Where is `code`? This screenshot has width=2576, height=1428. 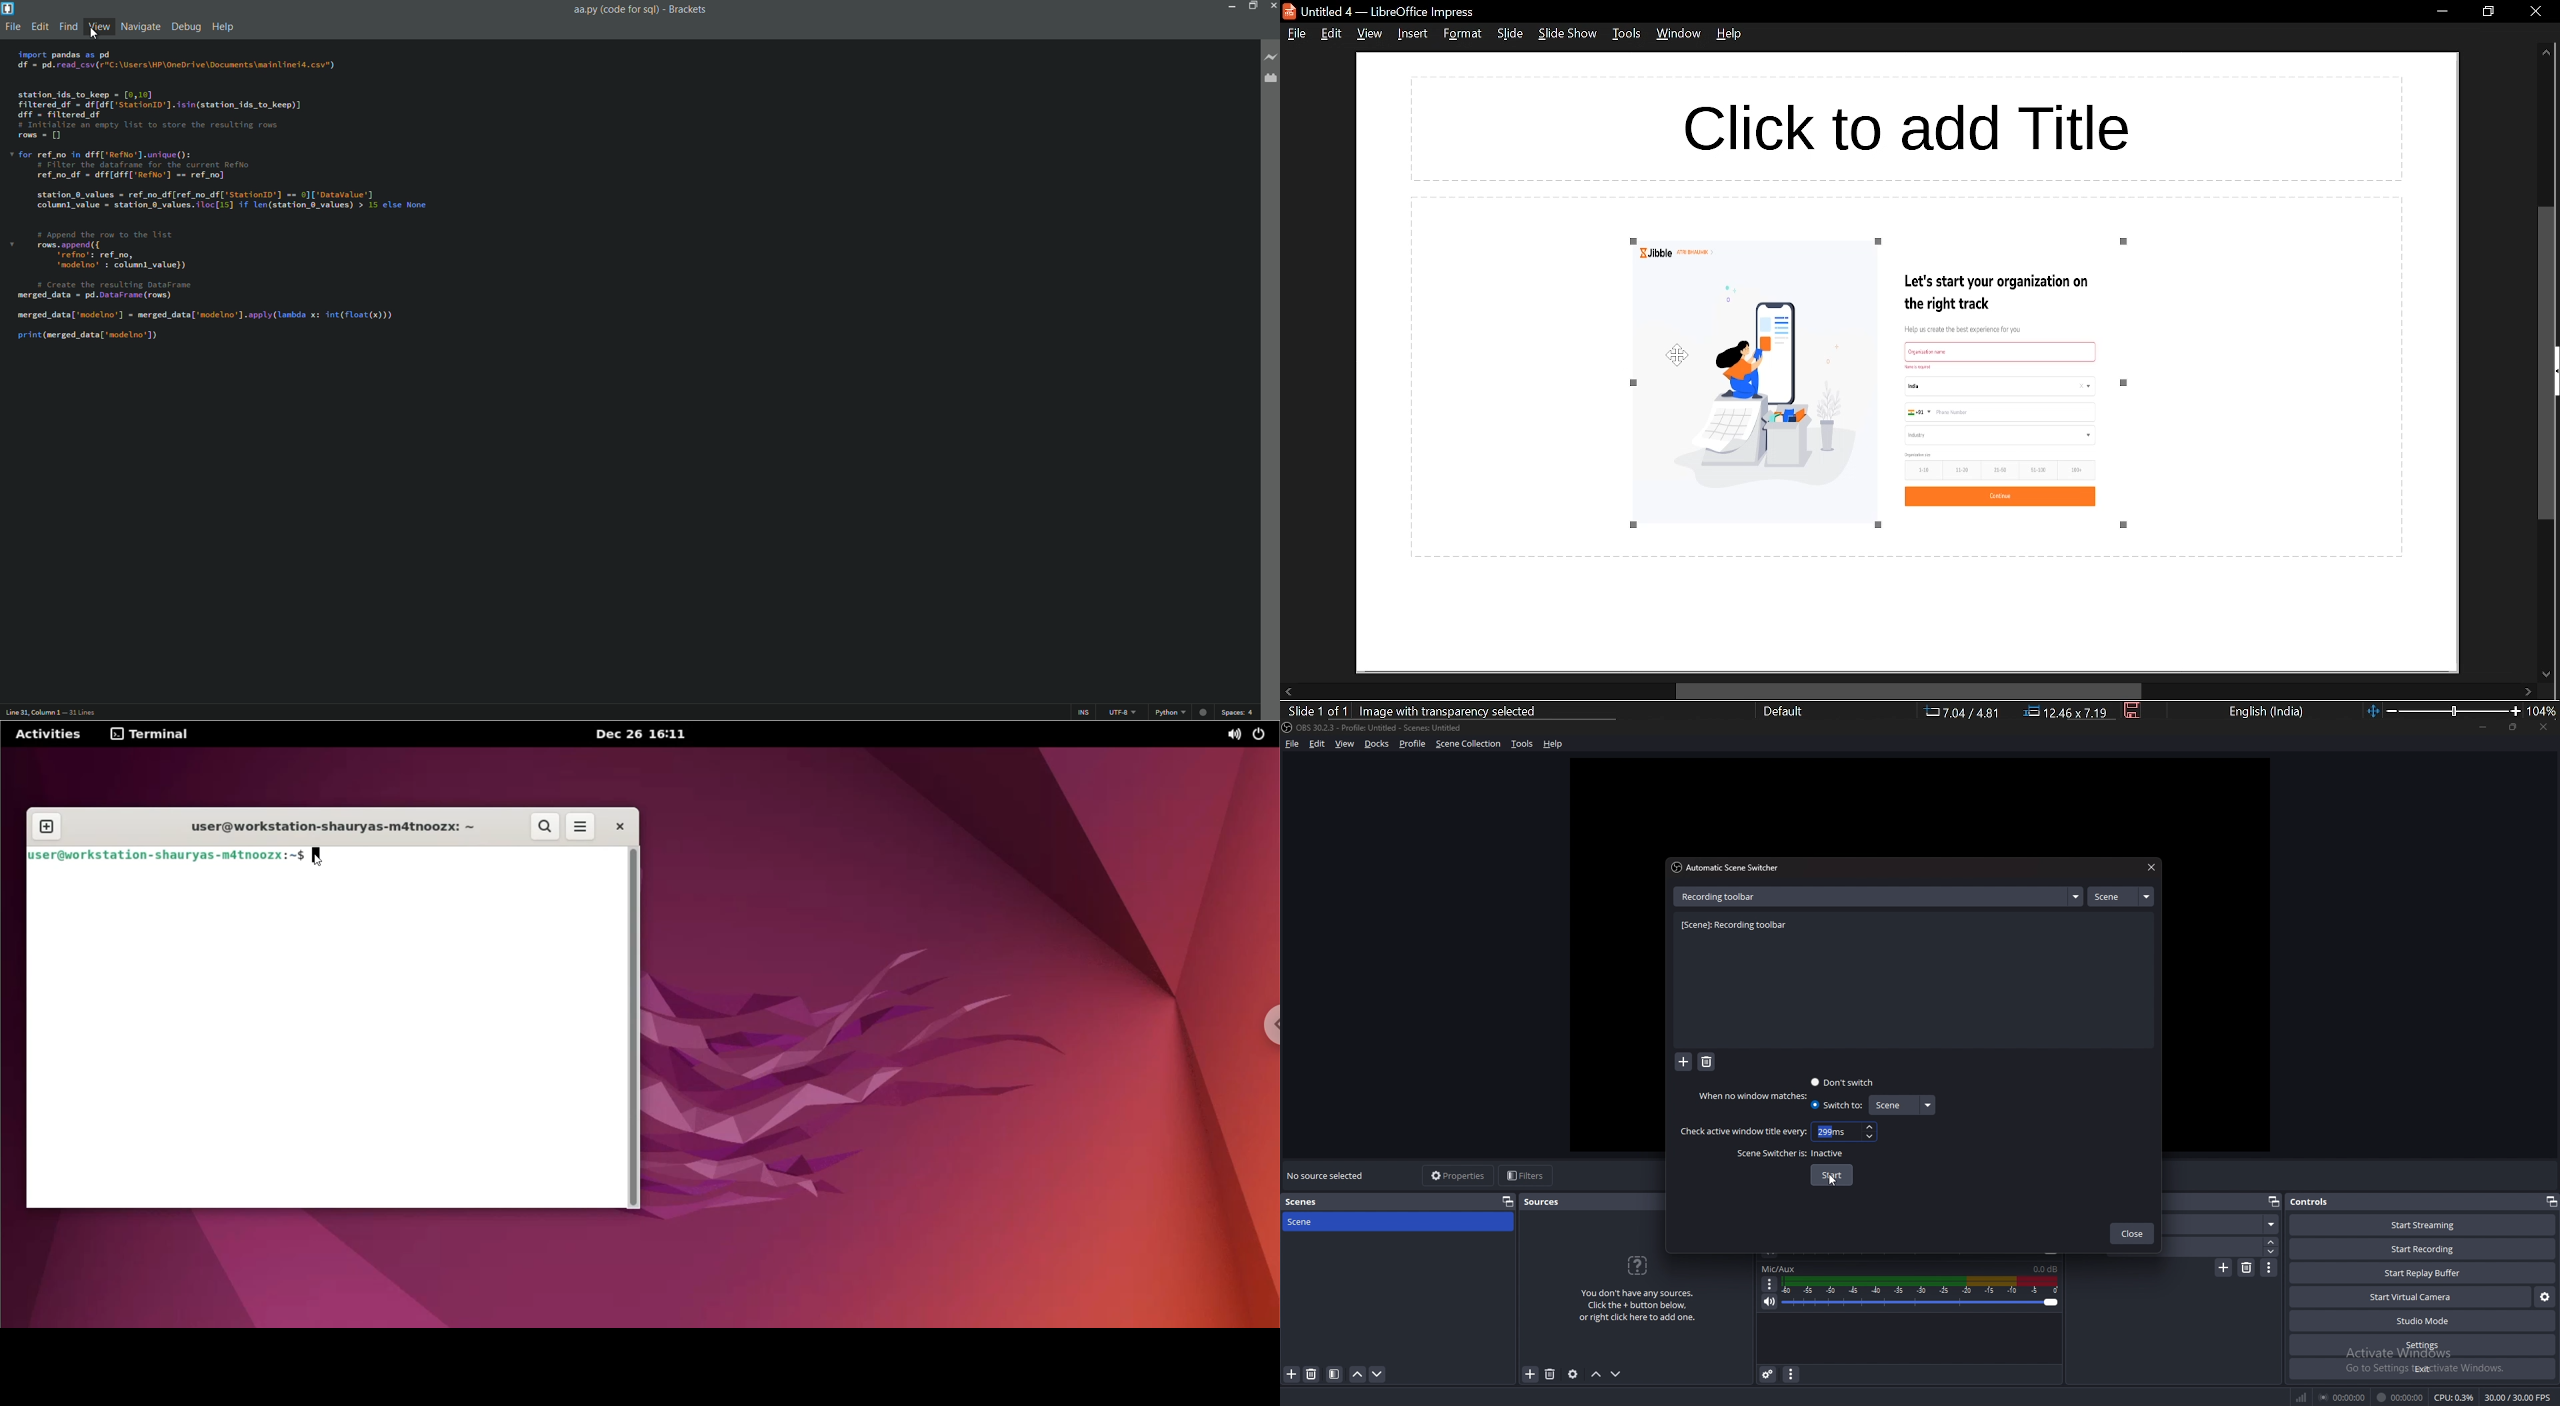 code is located at coordinates (224, 199).